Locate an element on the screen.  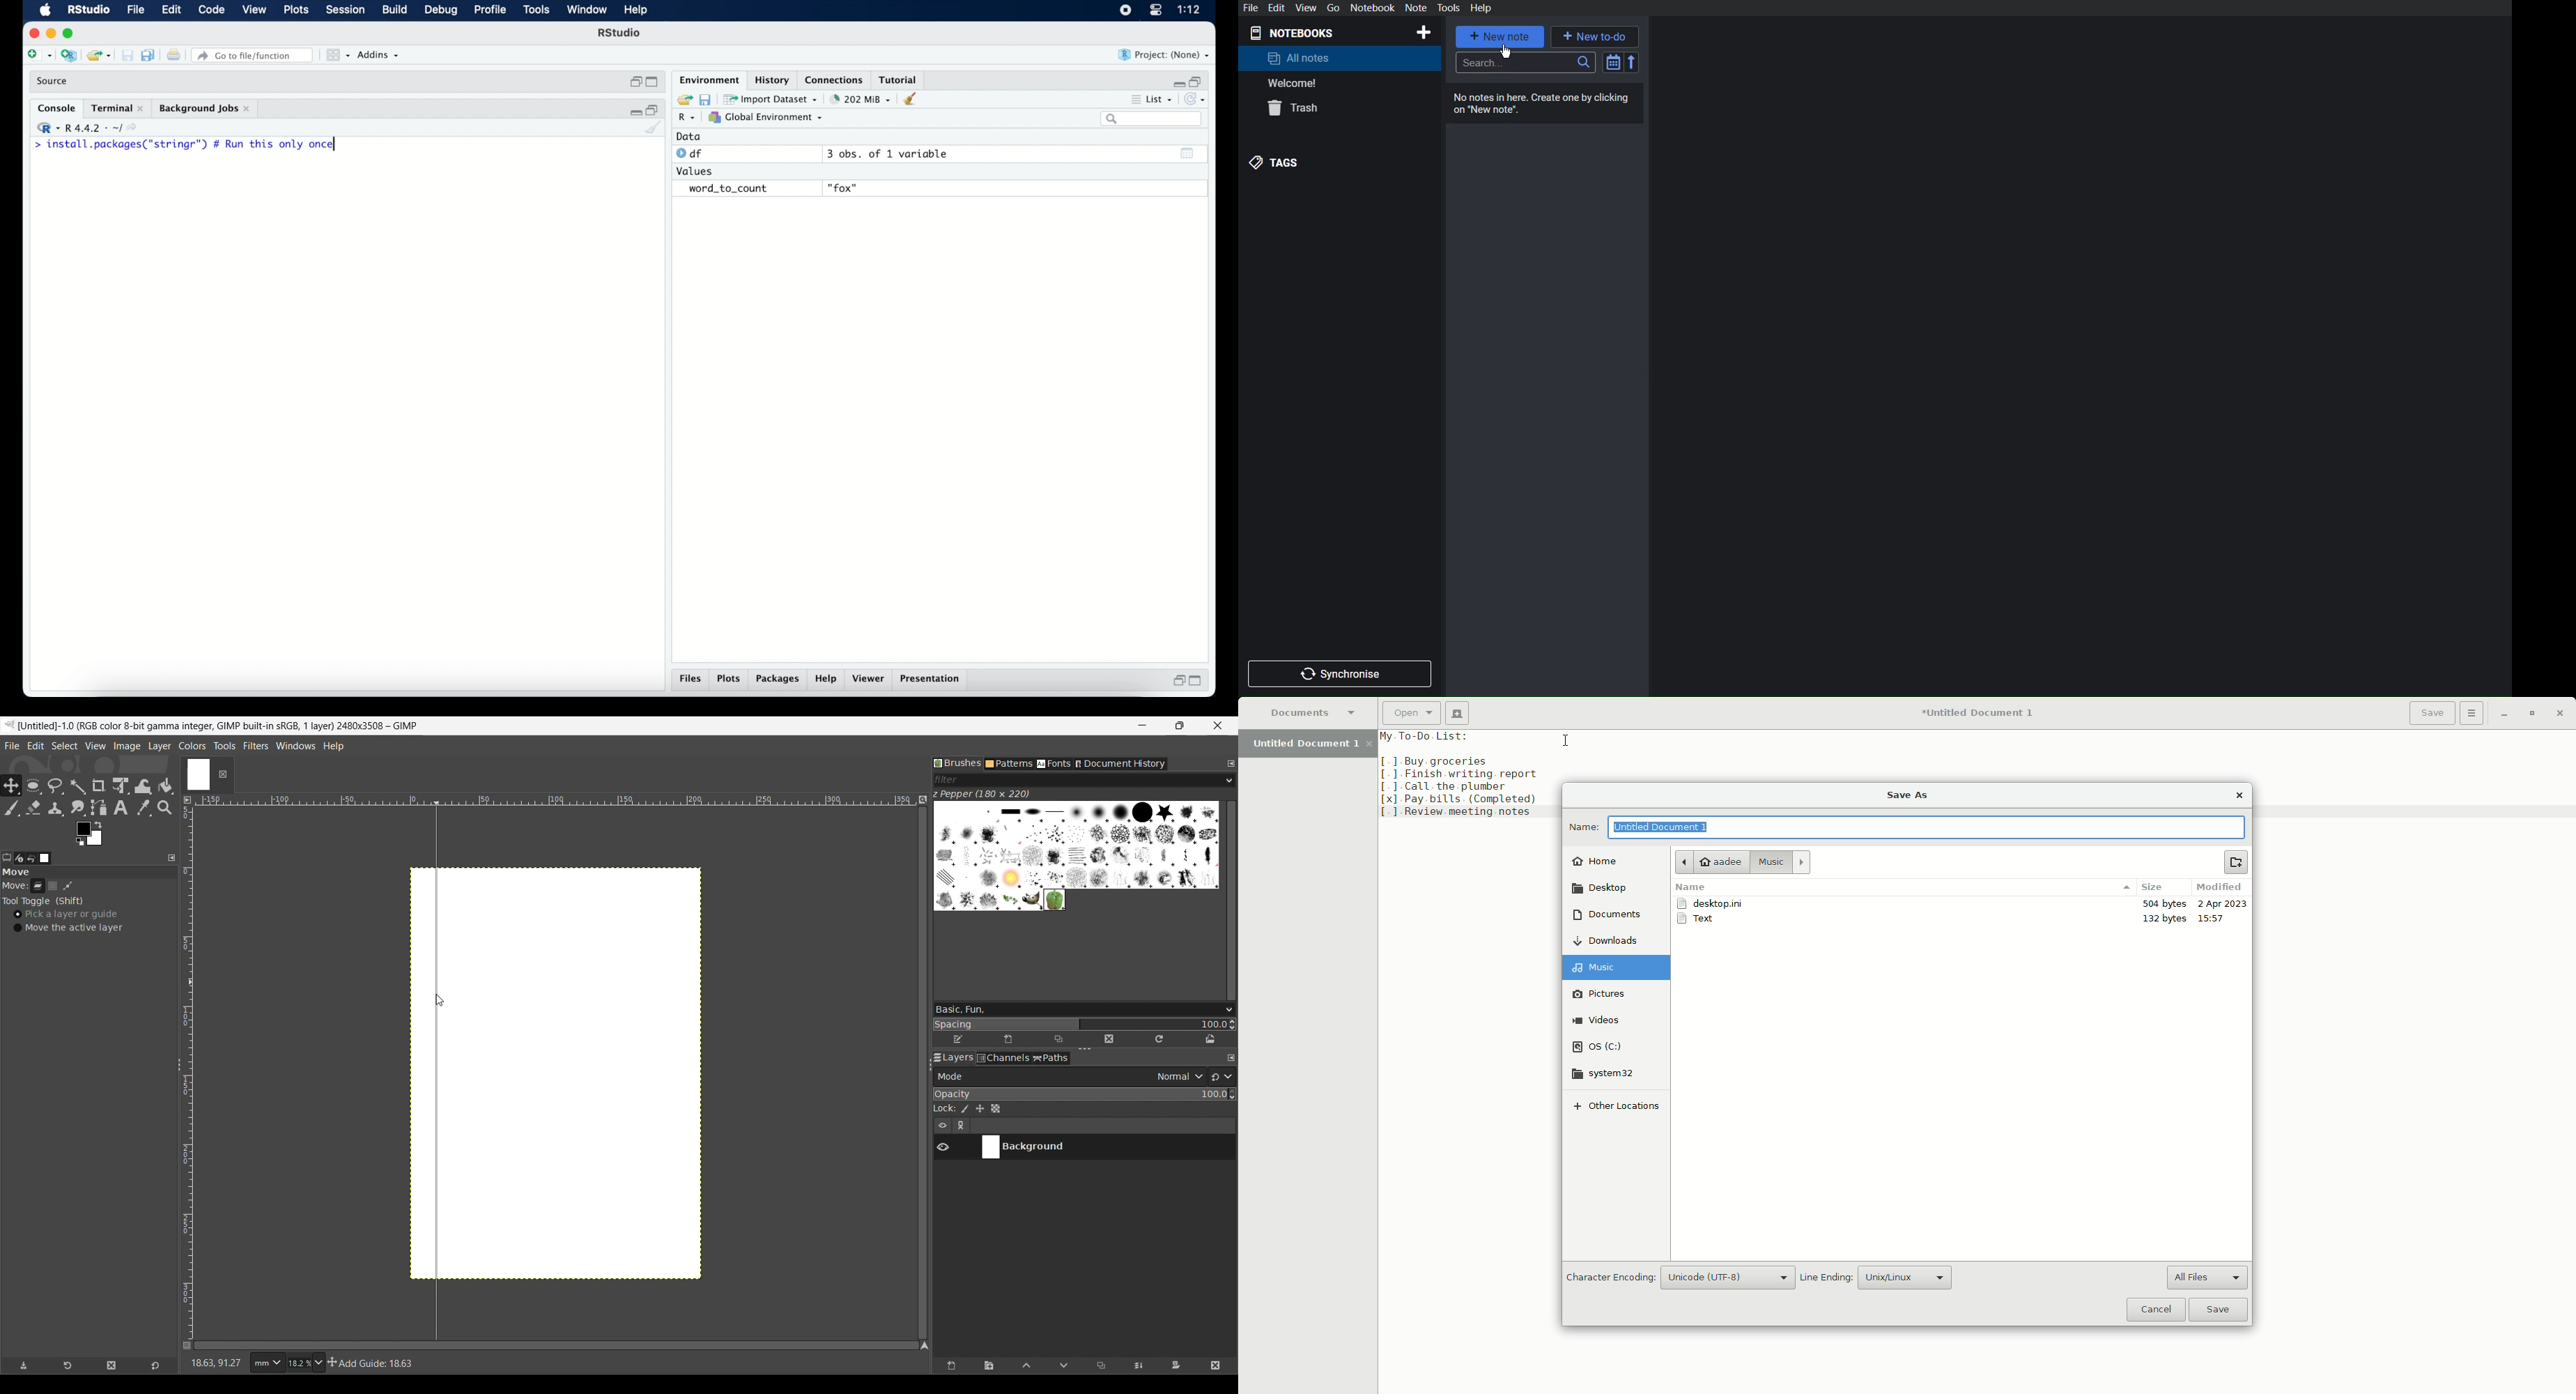
Vertical slide bar is located at coordinates (1232, 900).